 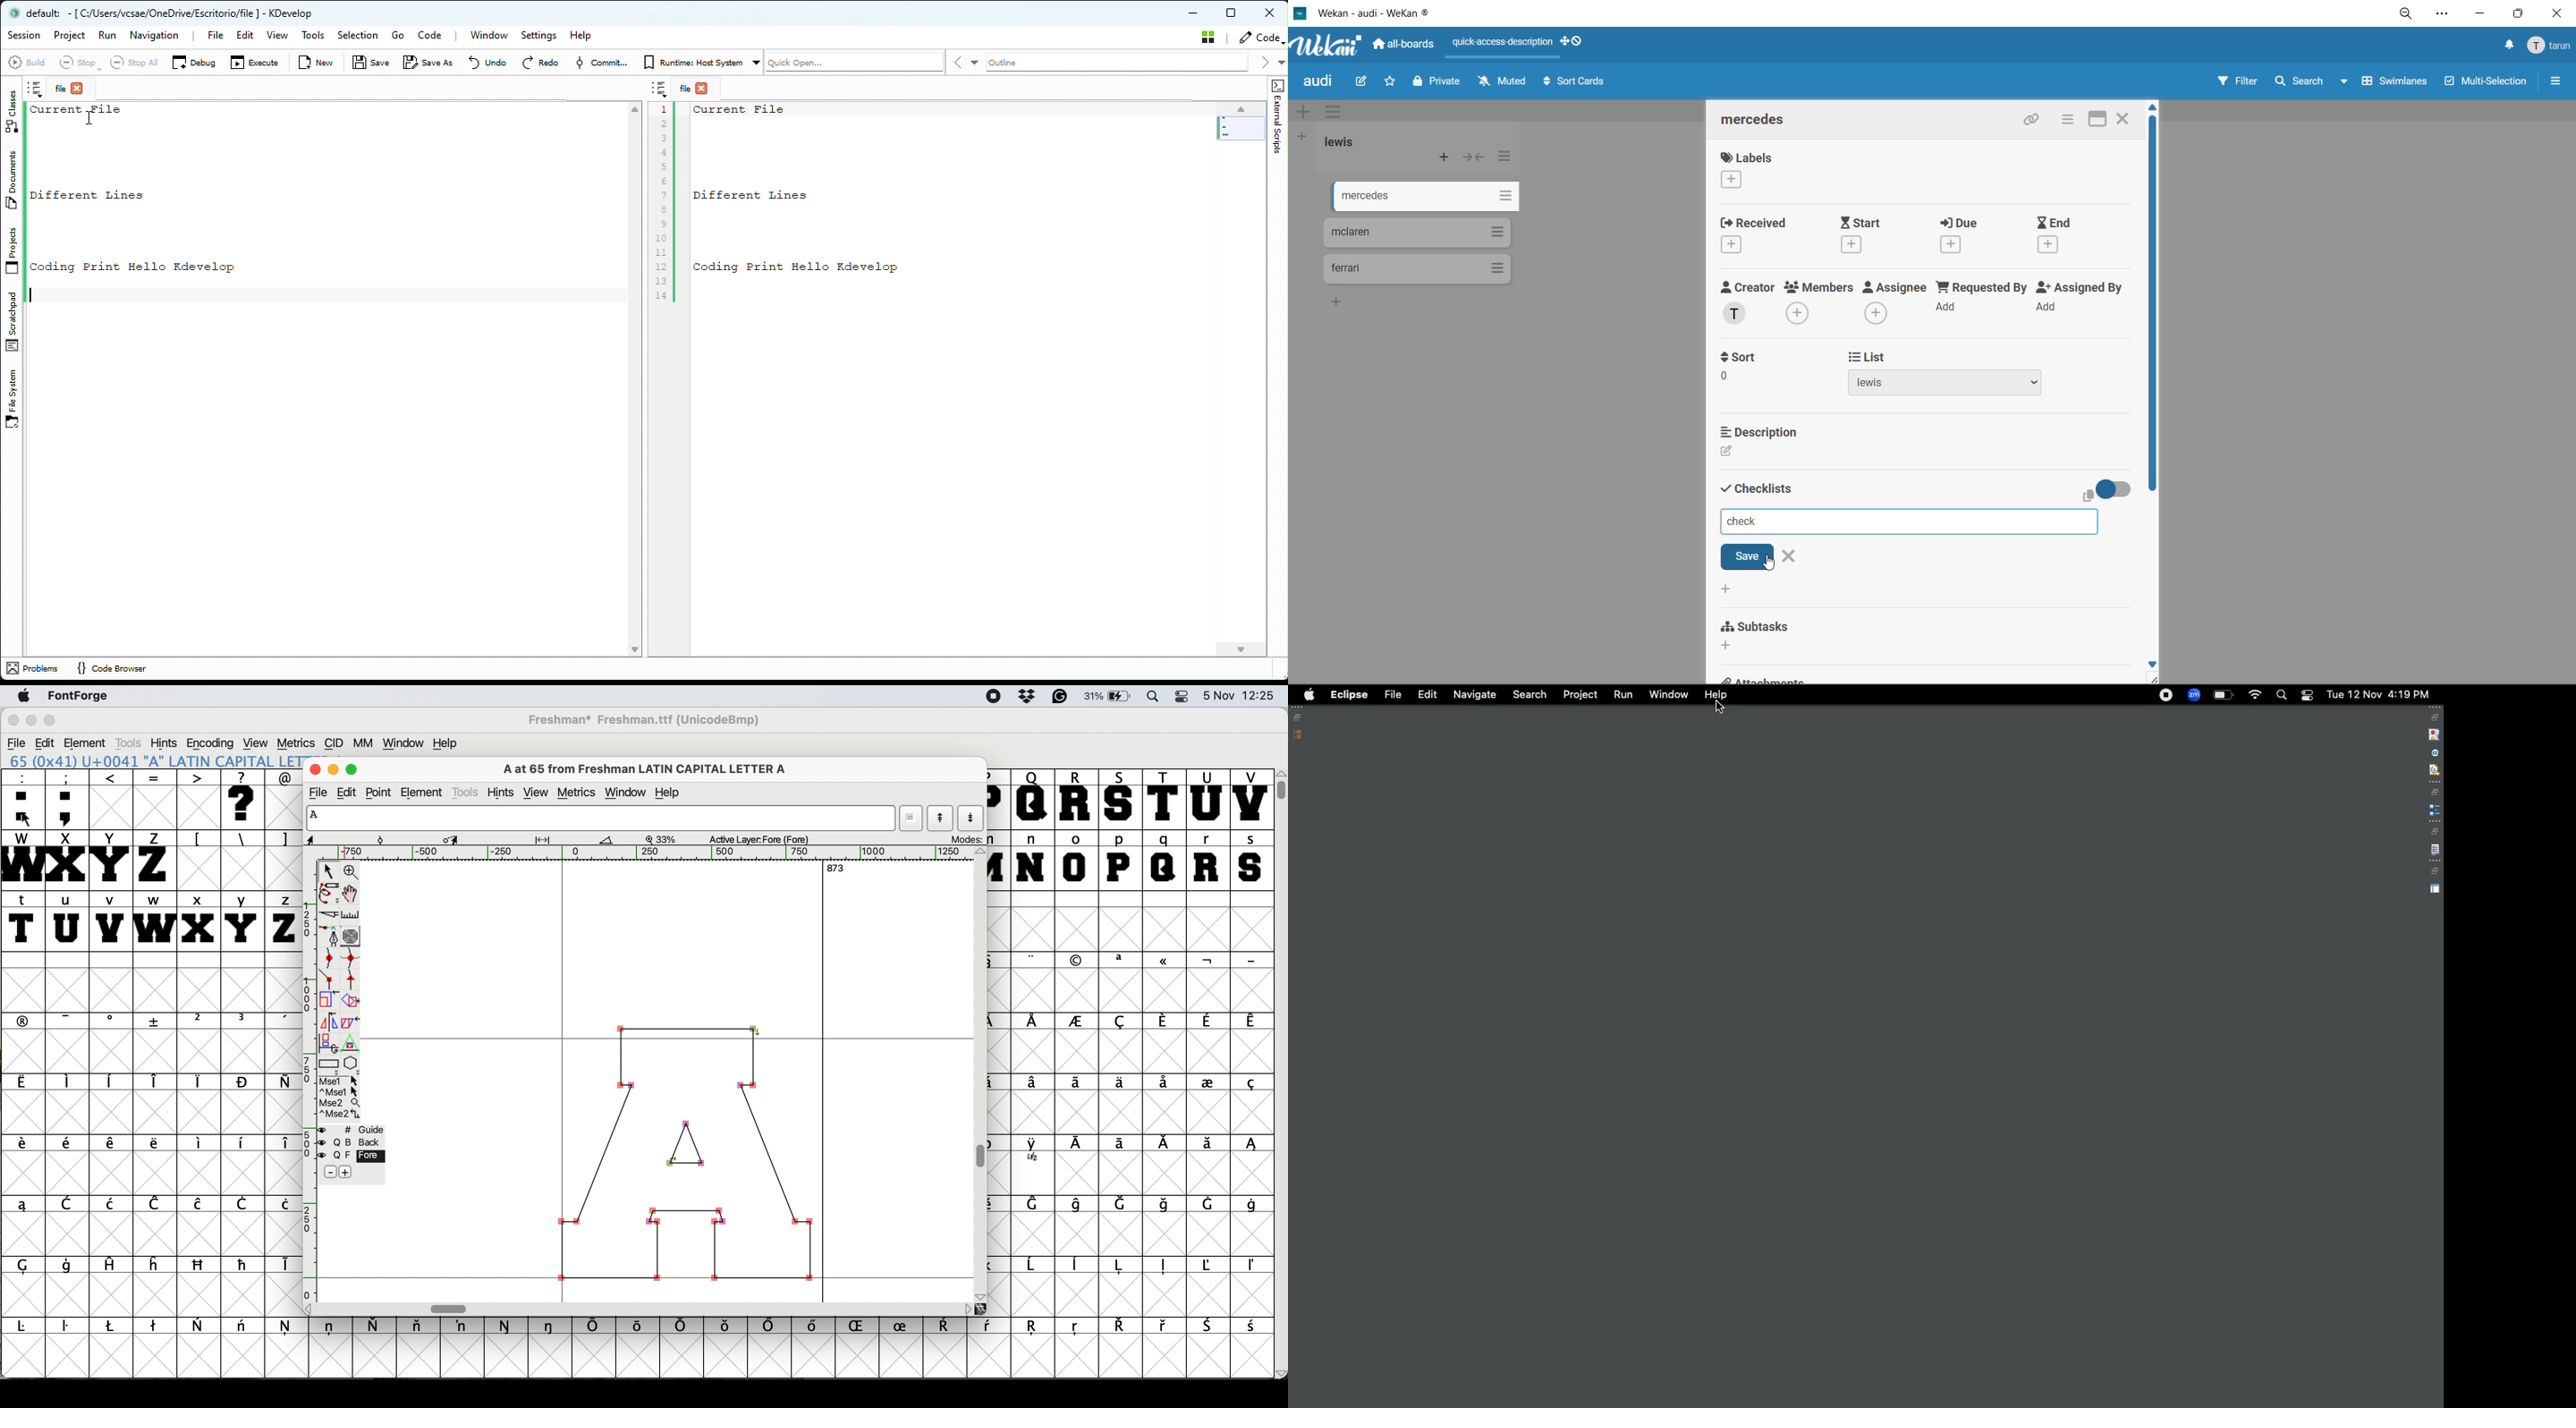 What do you see at coordinates (1743, 356) in the screenshot?
I see `t` at bounding box center [1743, 356].